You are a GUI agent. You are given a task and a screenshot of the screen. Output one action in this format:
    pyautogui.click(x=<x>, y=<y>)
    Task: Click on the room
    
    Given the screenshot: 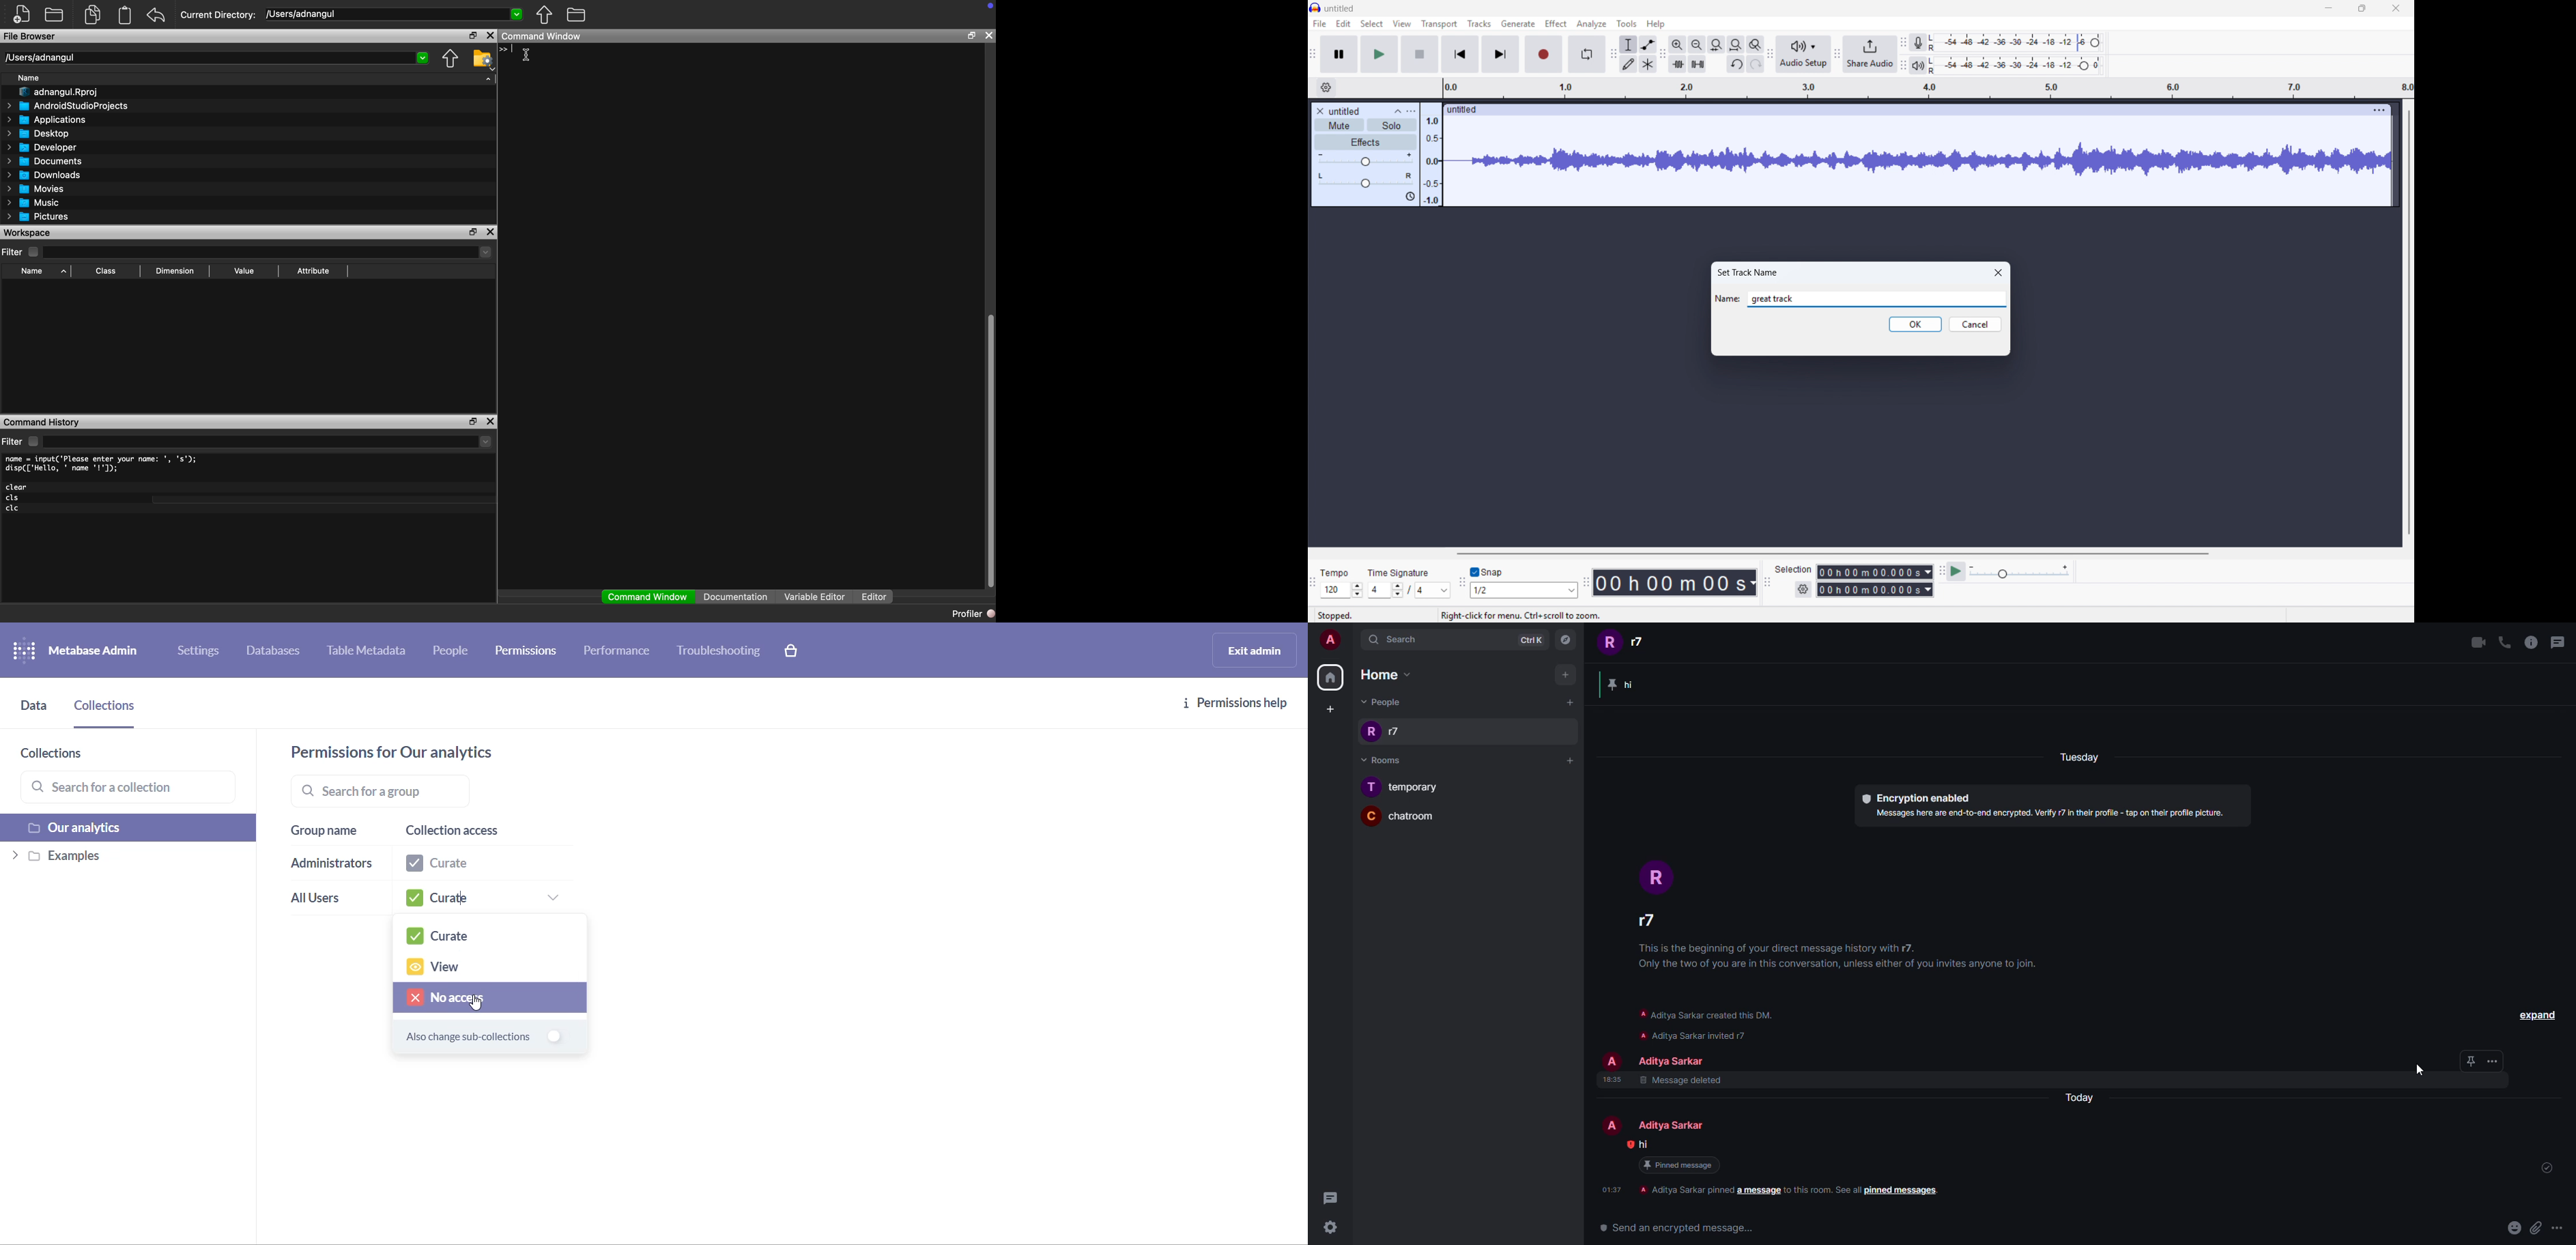 What is the action you would take?
    pyautogui.click(x=1405, y=788)
    